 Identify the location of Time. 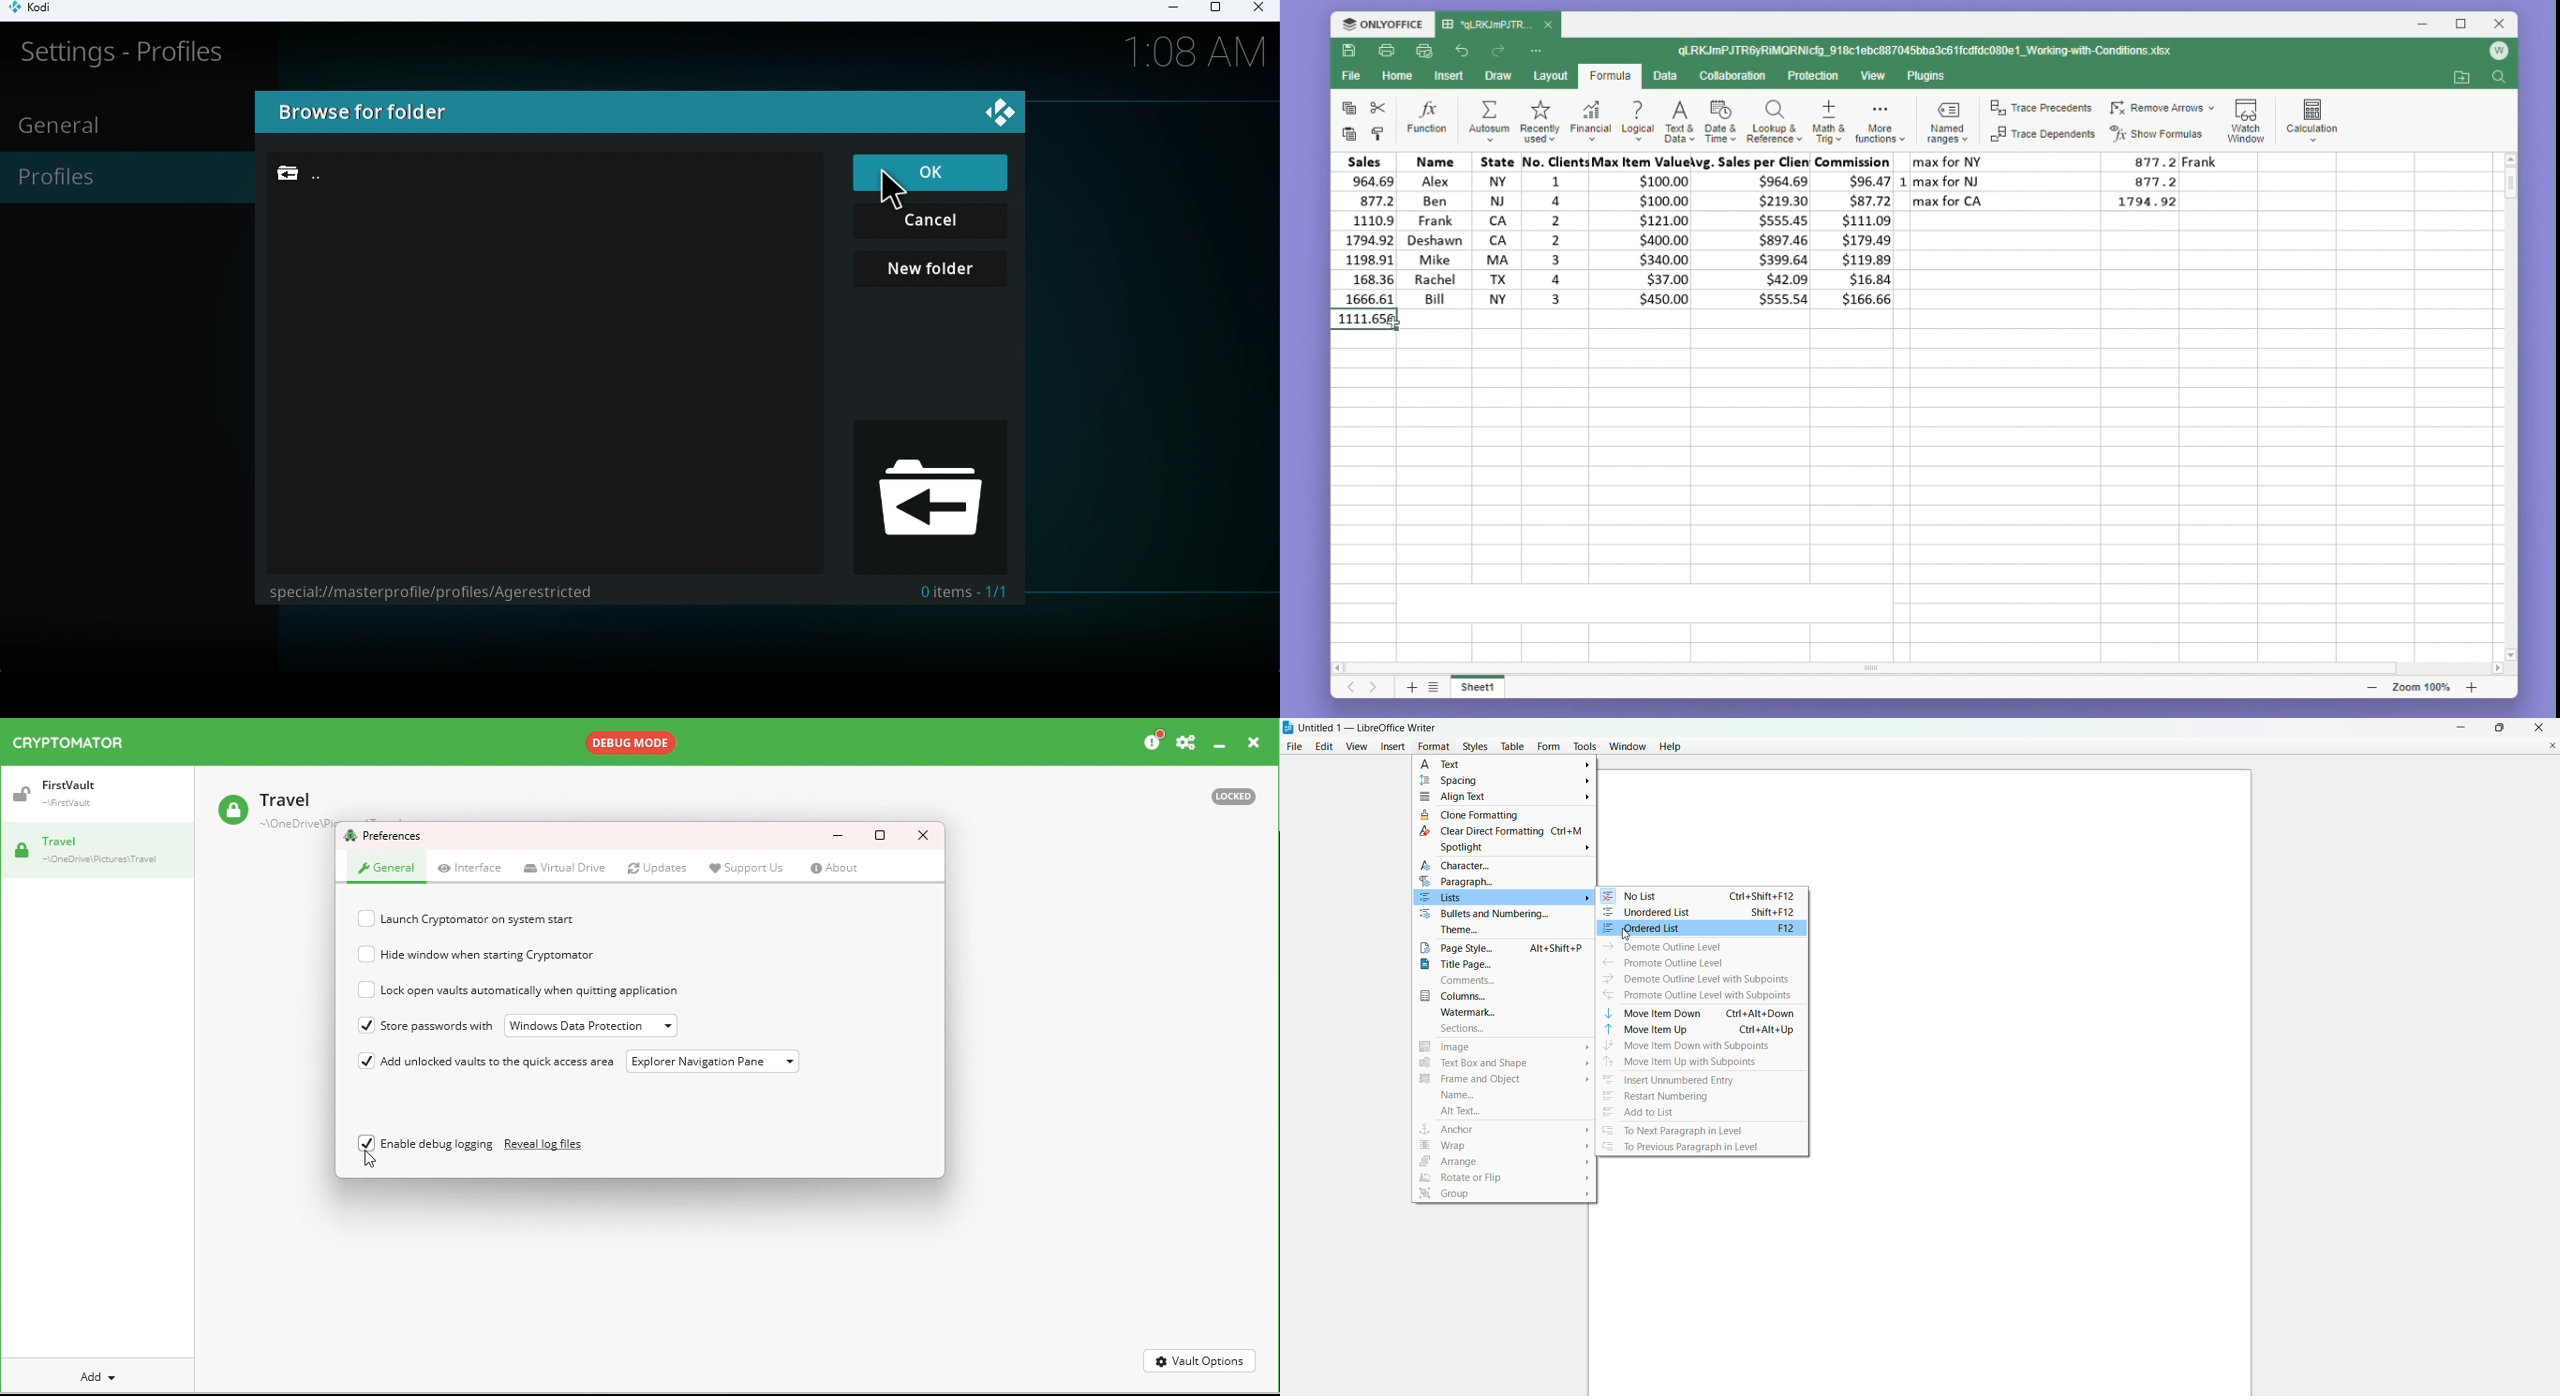
(1197, 50).